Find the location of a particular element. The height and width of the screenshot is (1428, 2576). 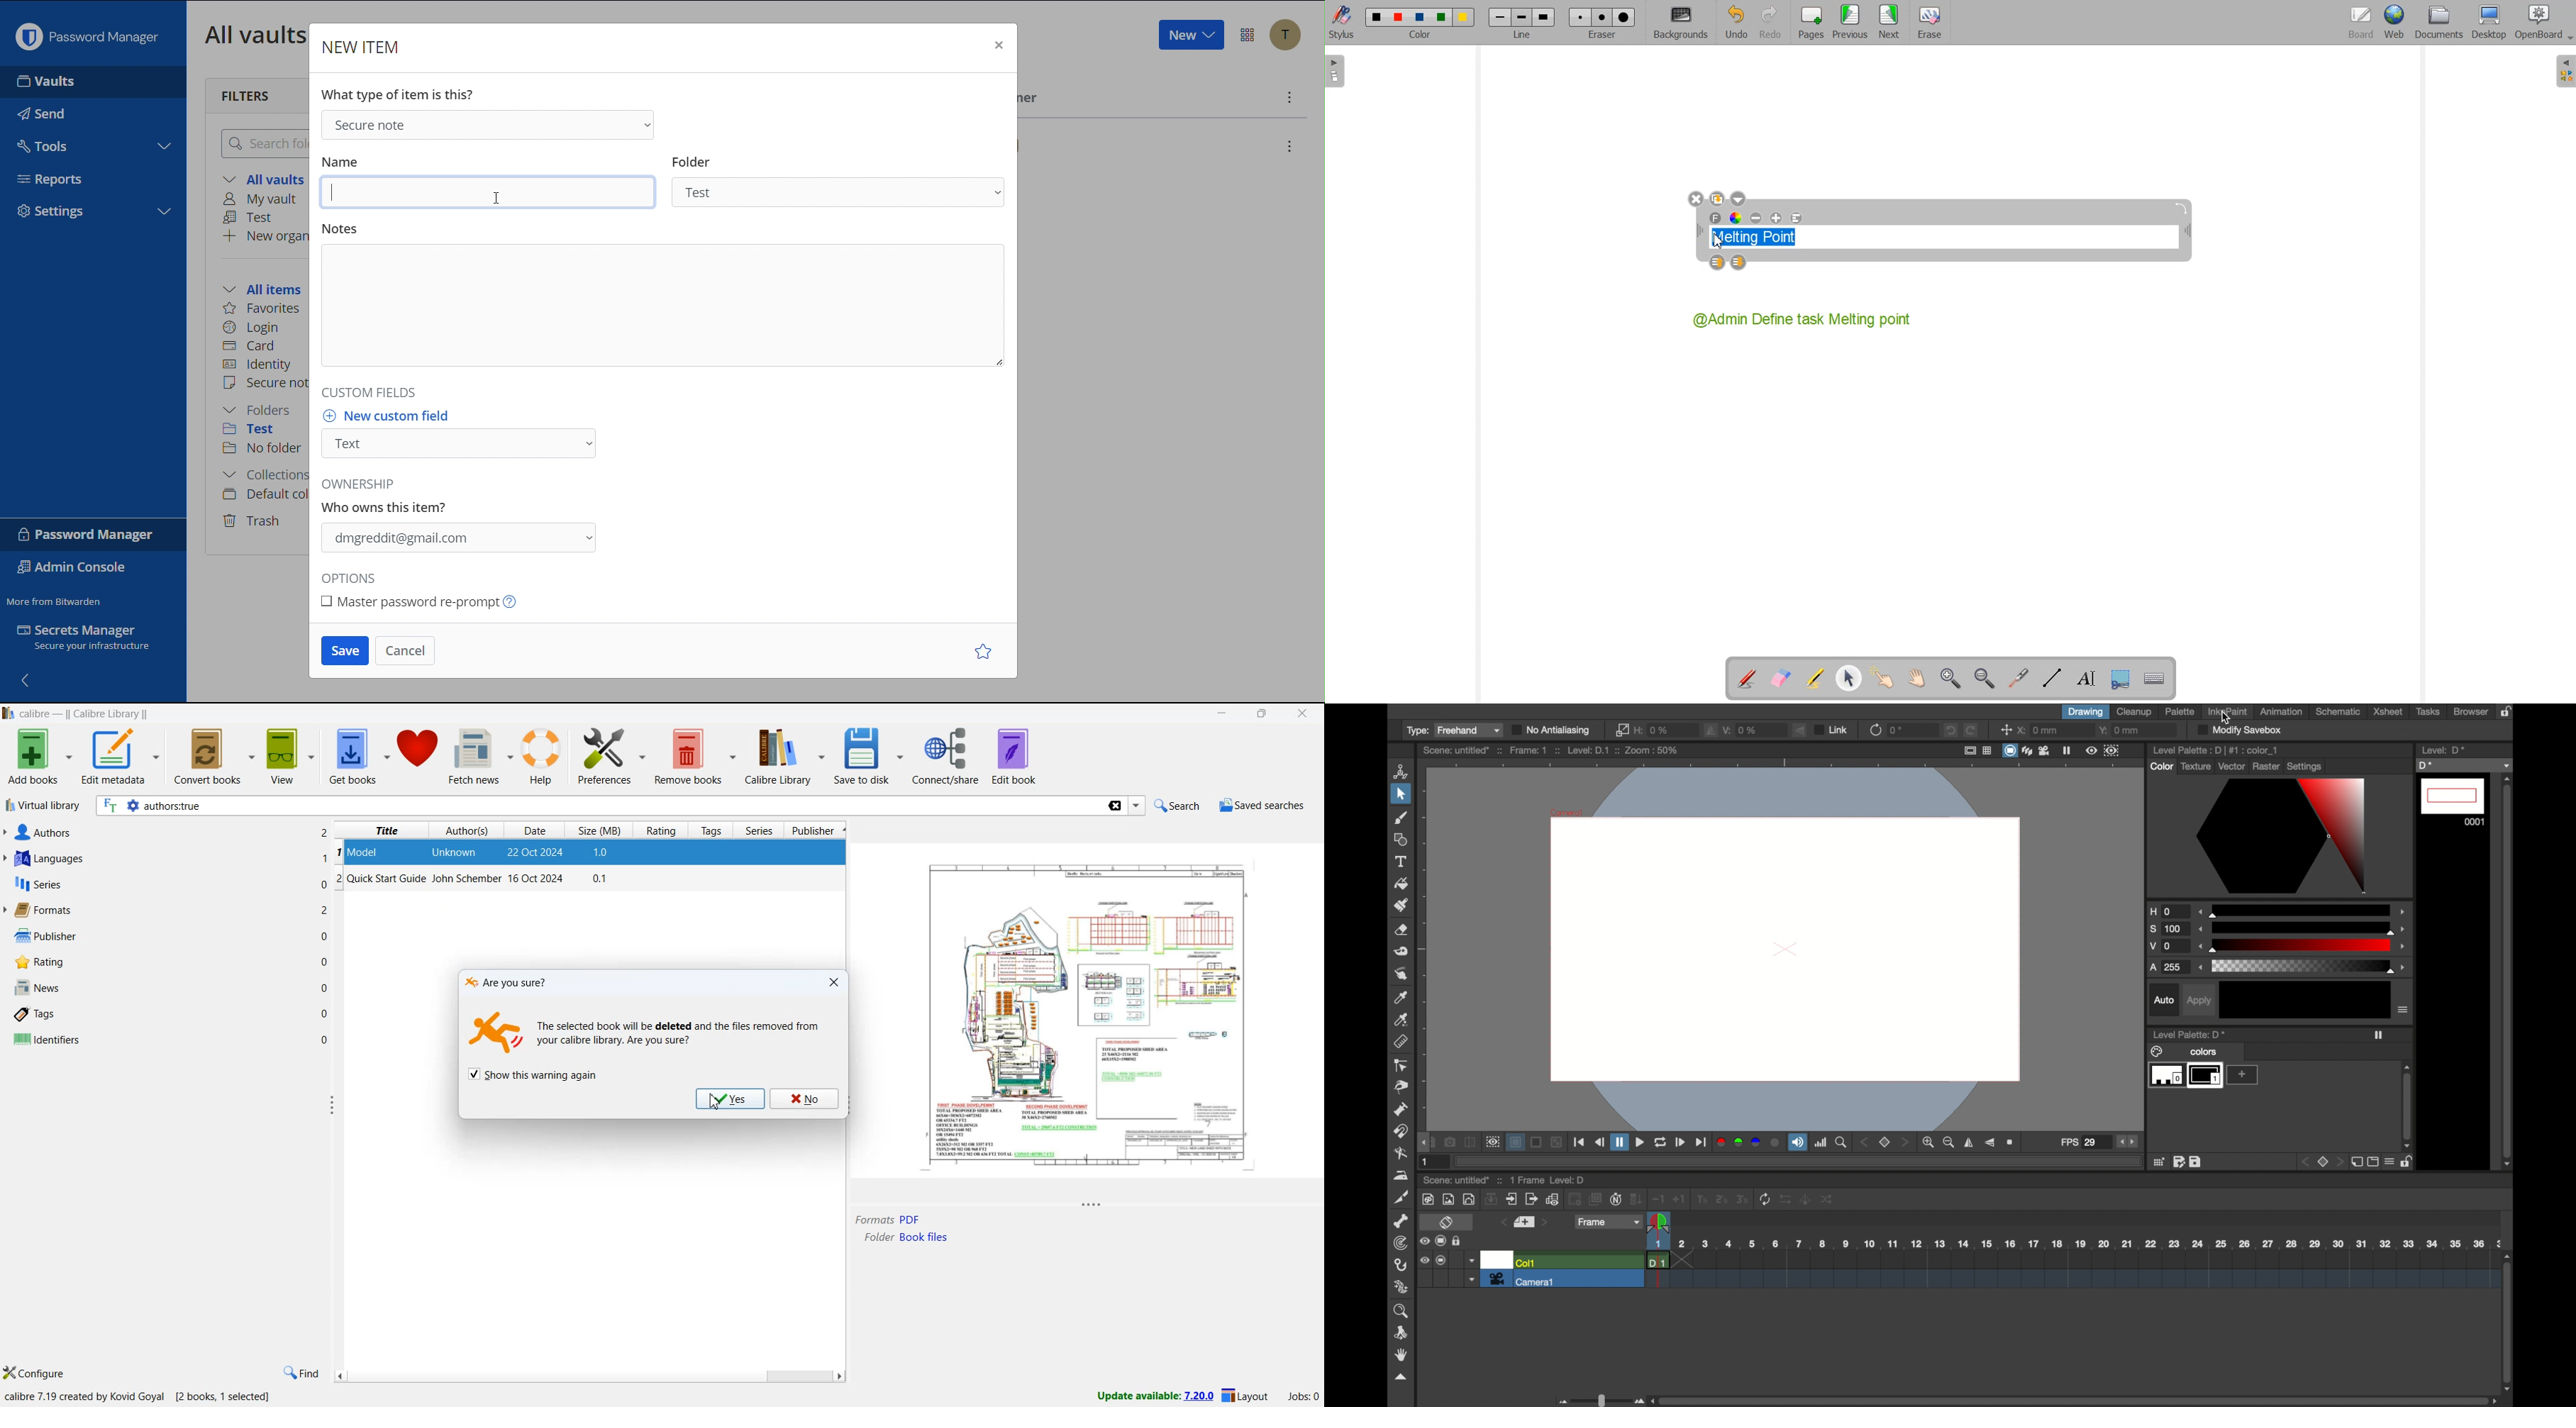

animate is located at coordinates (1806, 1199).